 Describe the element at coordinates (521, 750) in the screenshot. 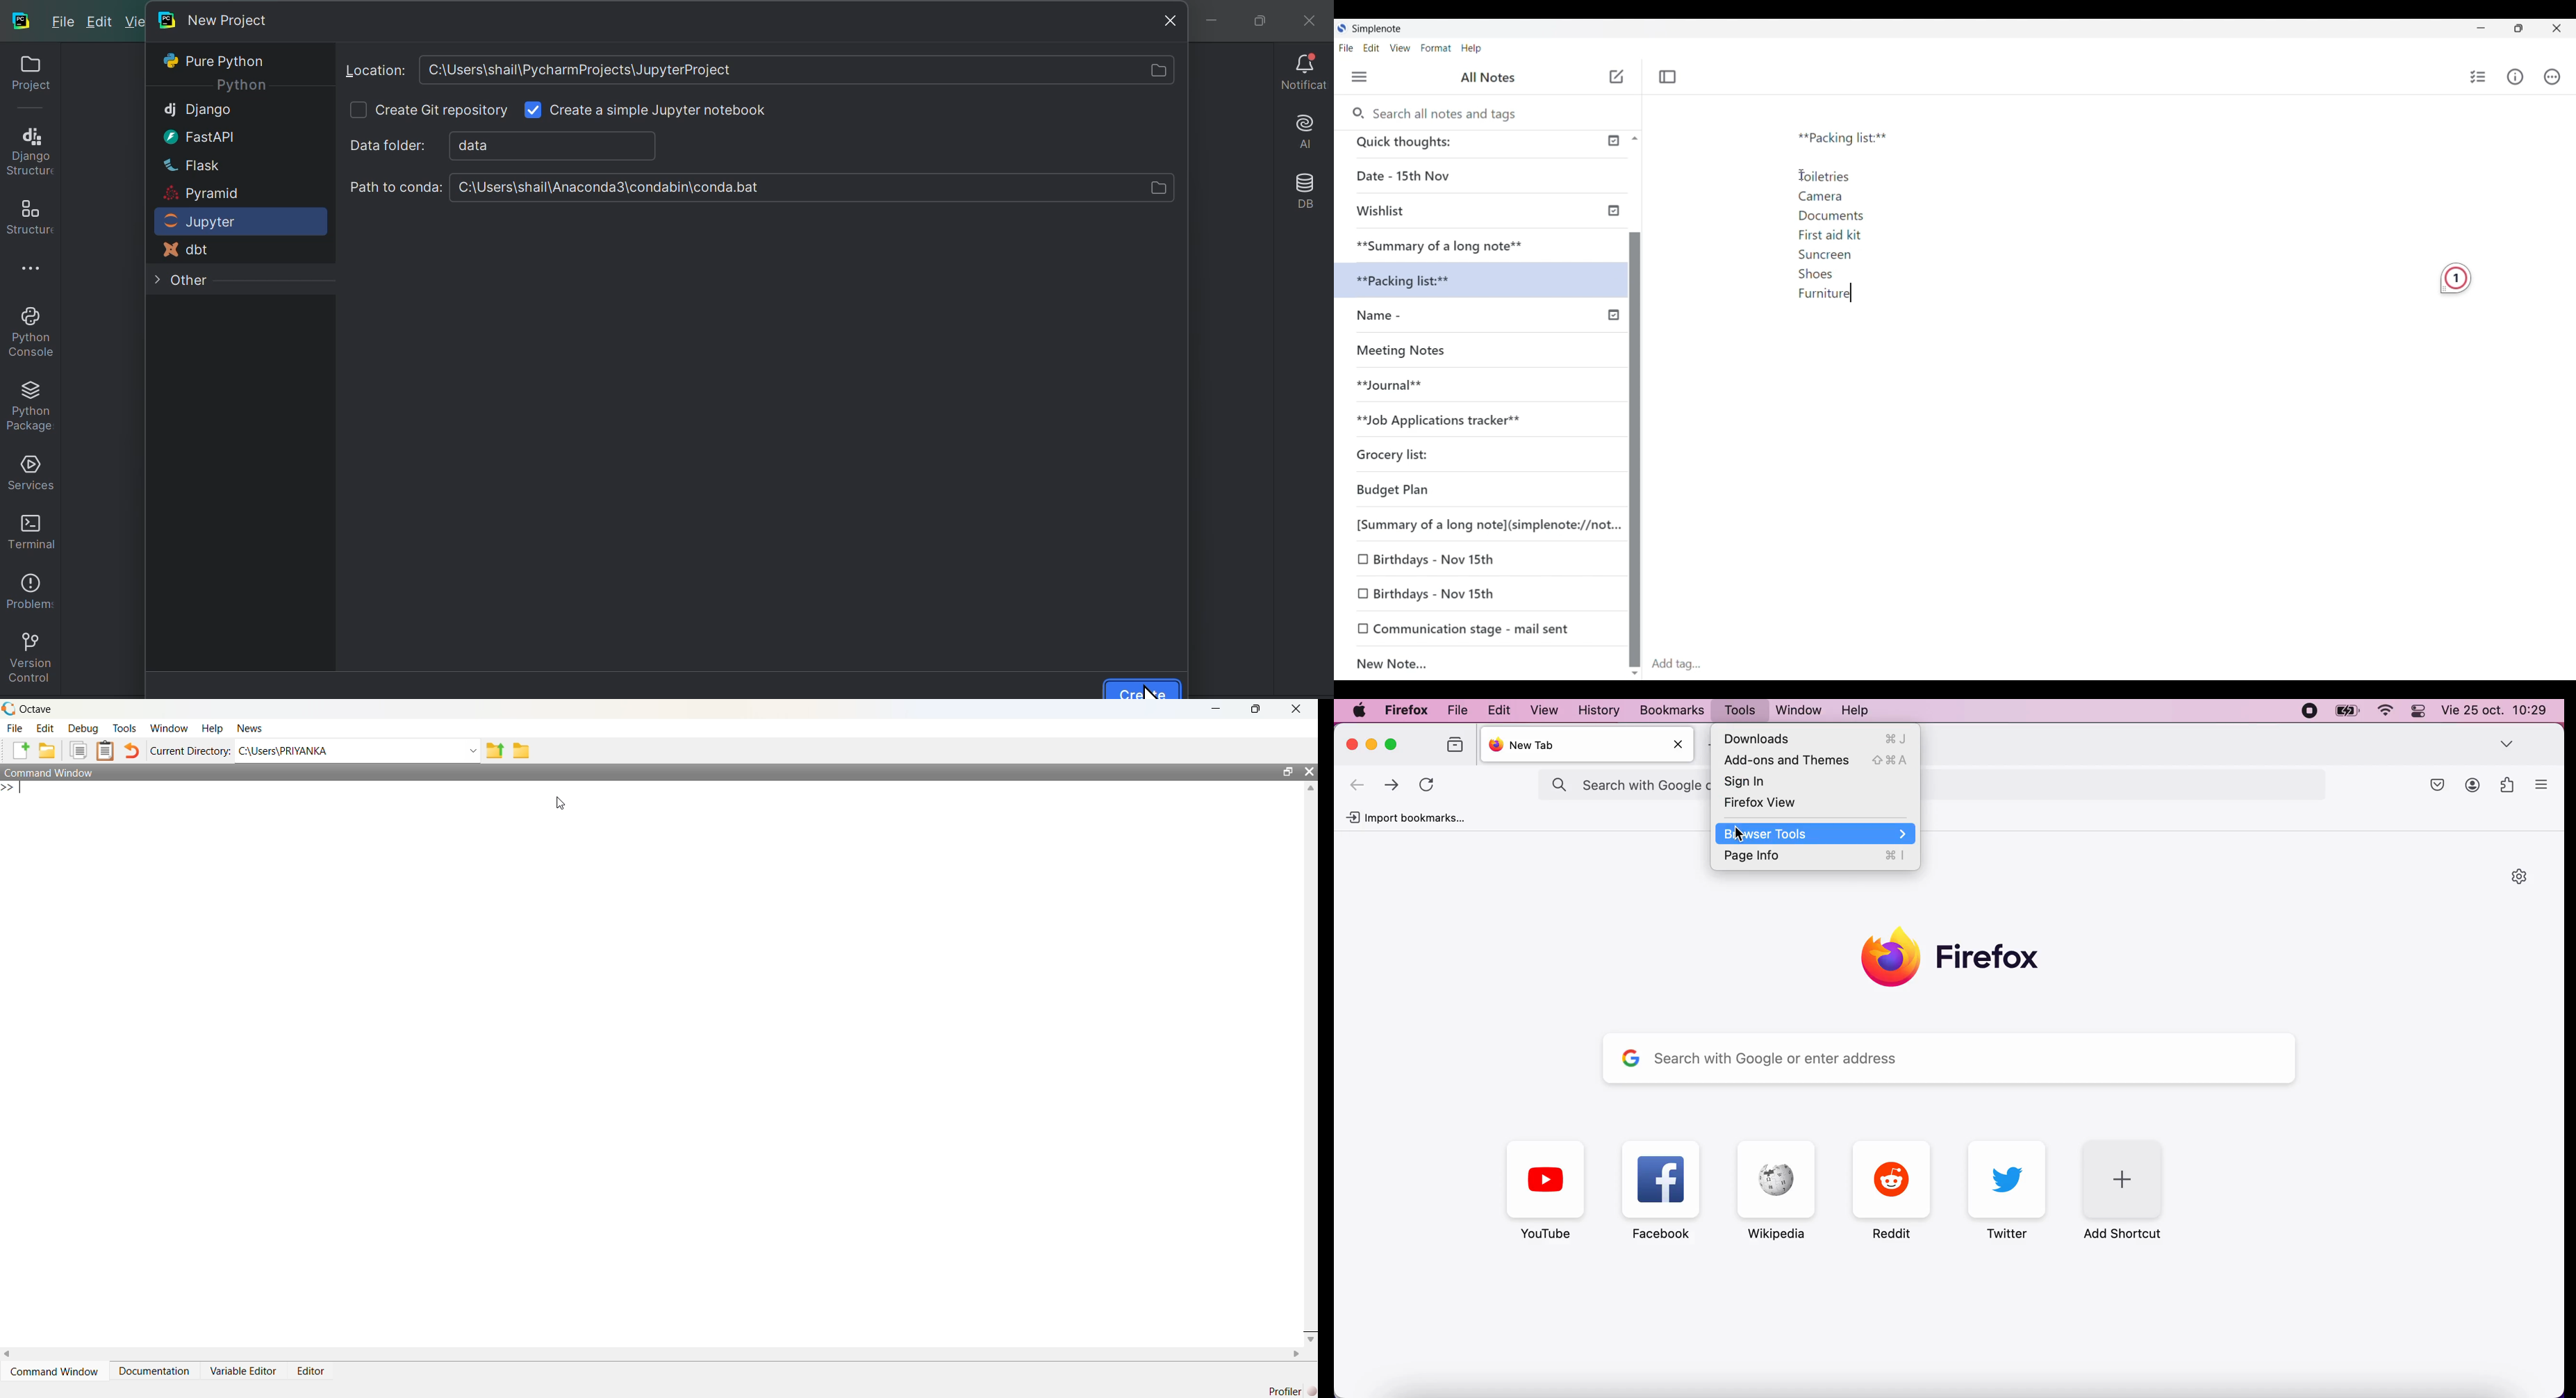

I see `Browse Directions` at that location.